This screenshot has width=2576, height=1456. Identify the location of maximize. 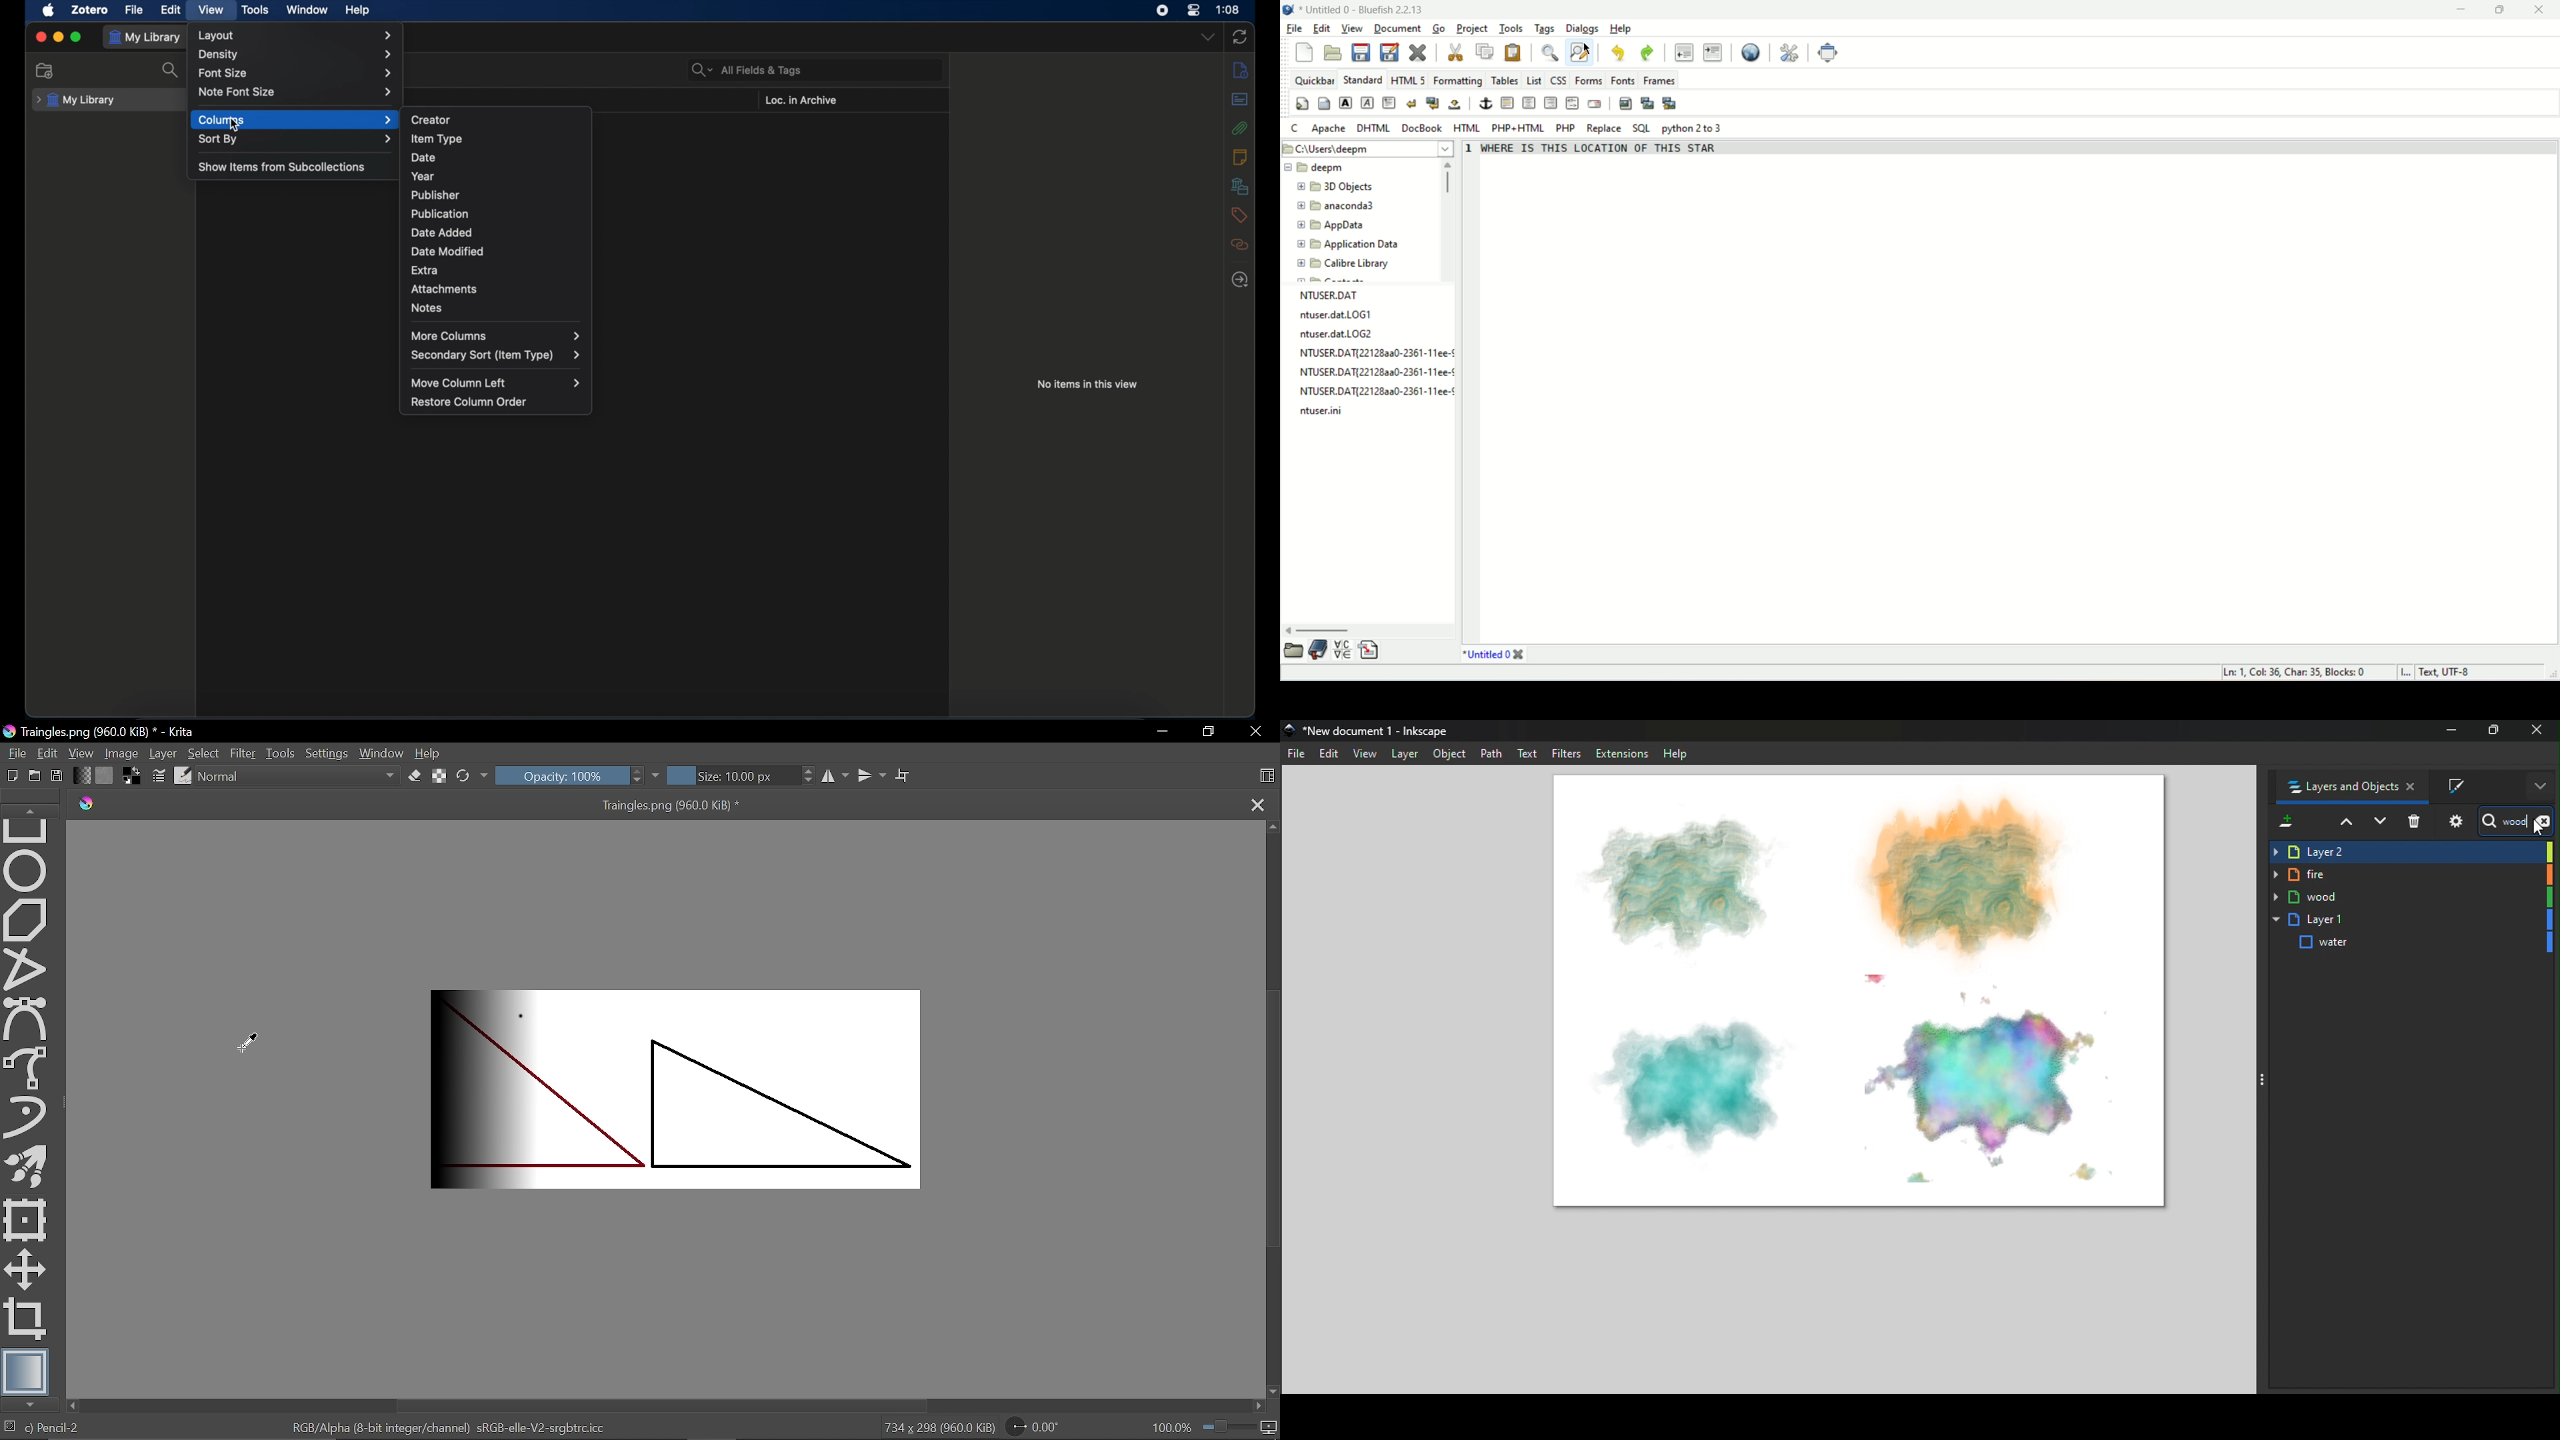
(76, 37).